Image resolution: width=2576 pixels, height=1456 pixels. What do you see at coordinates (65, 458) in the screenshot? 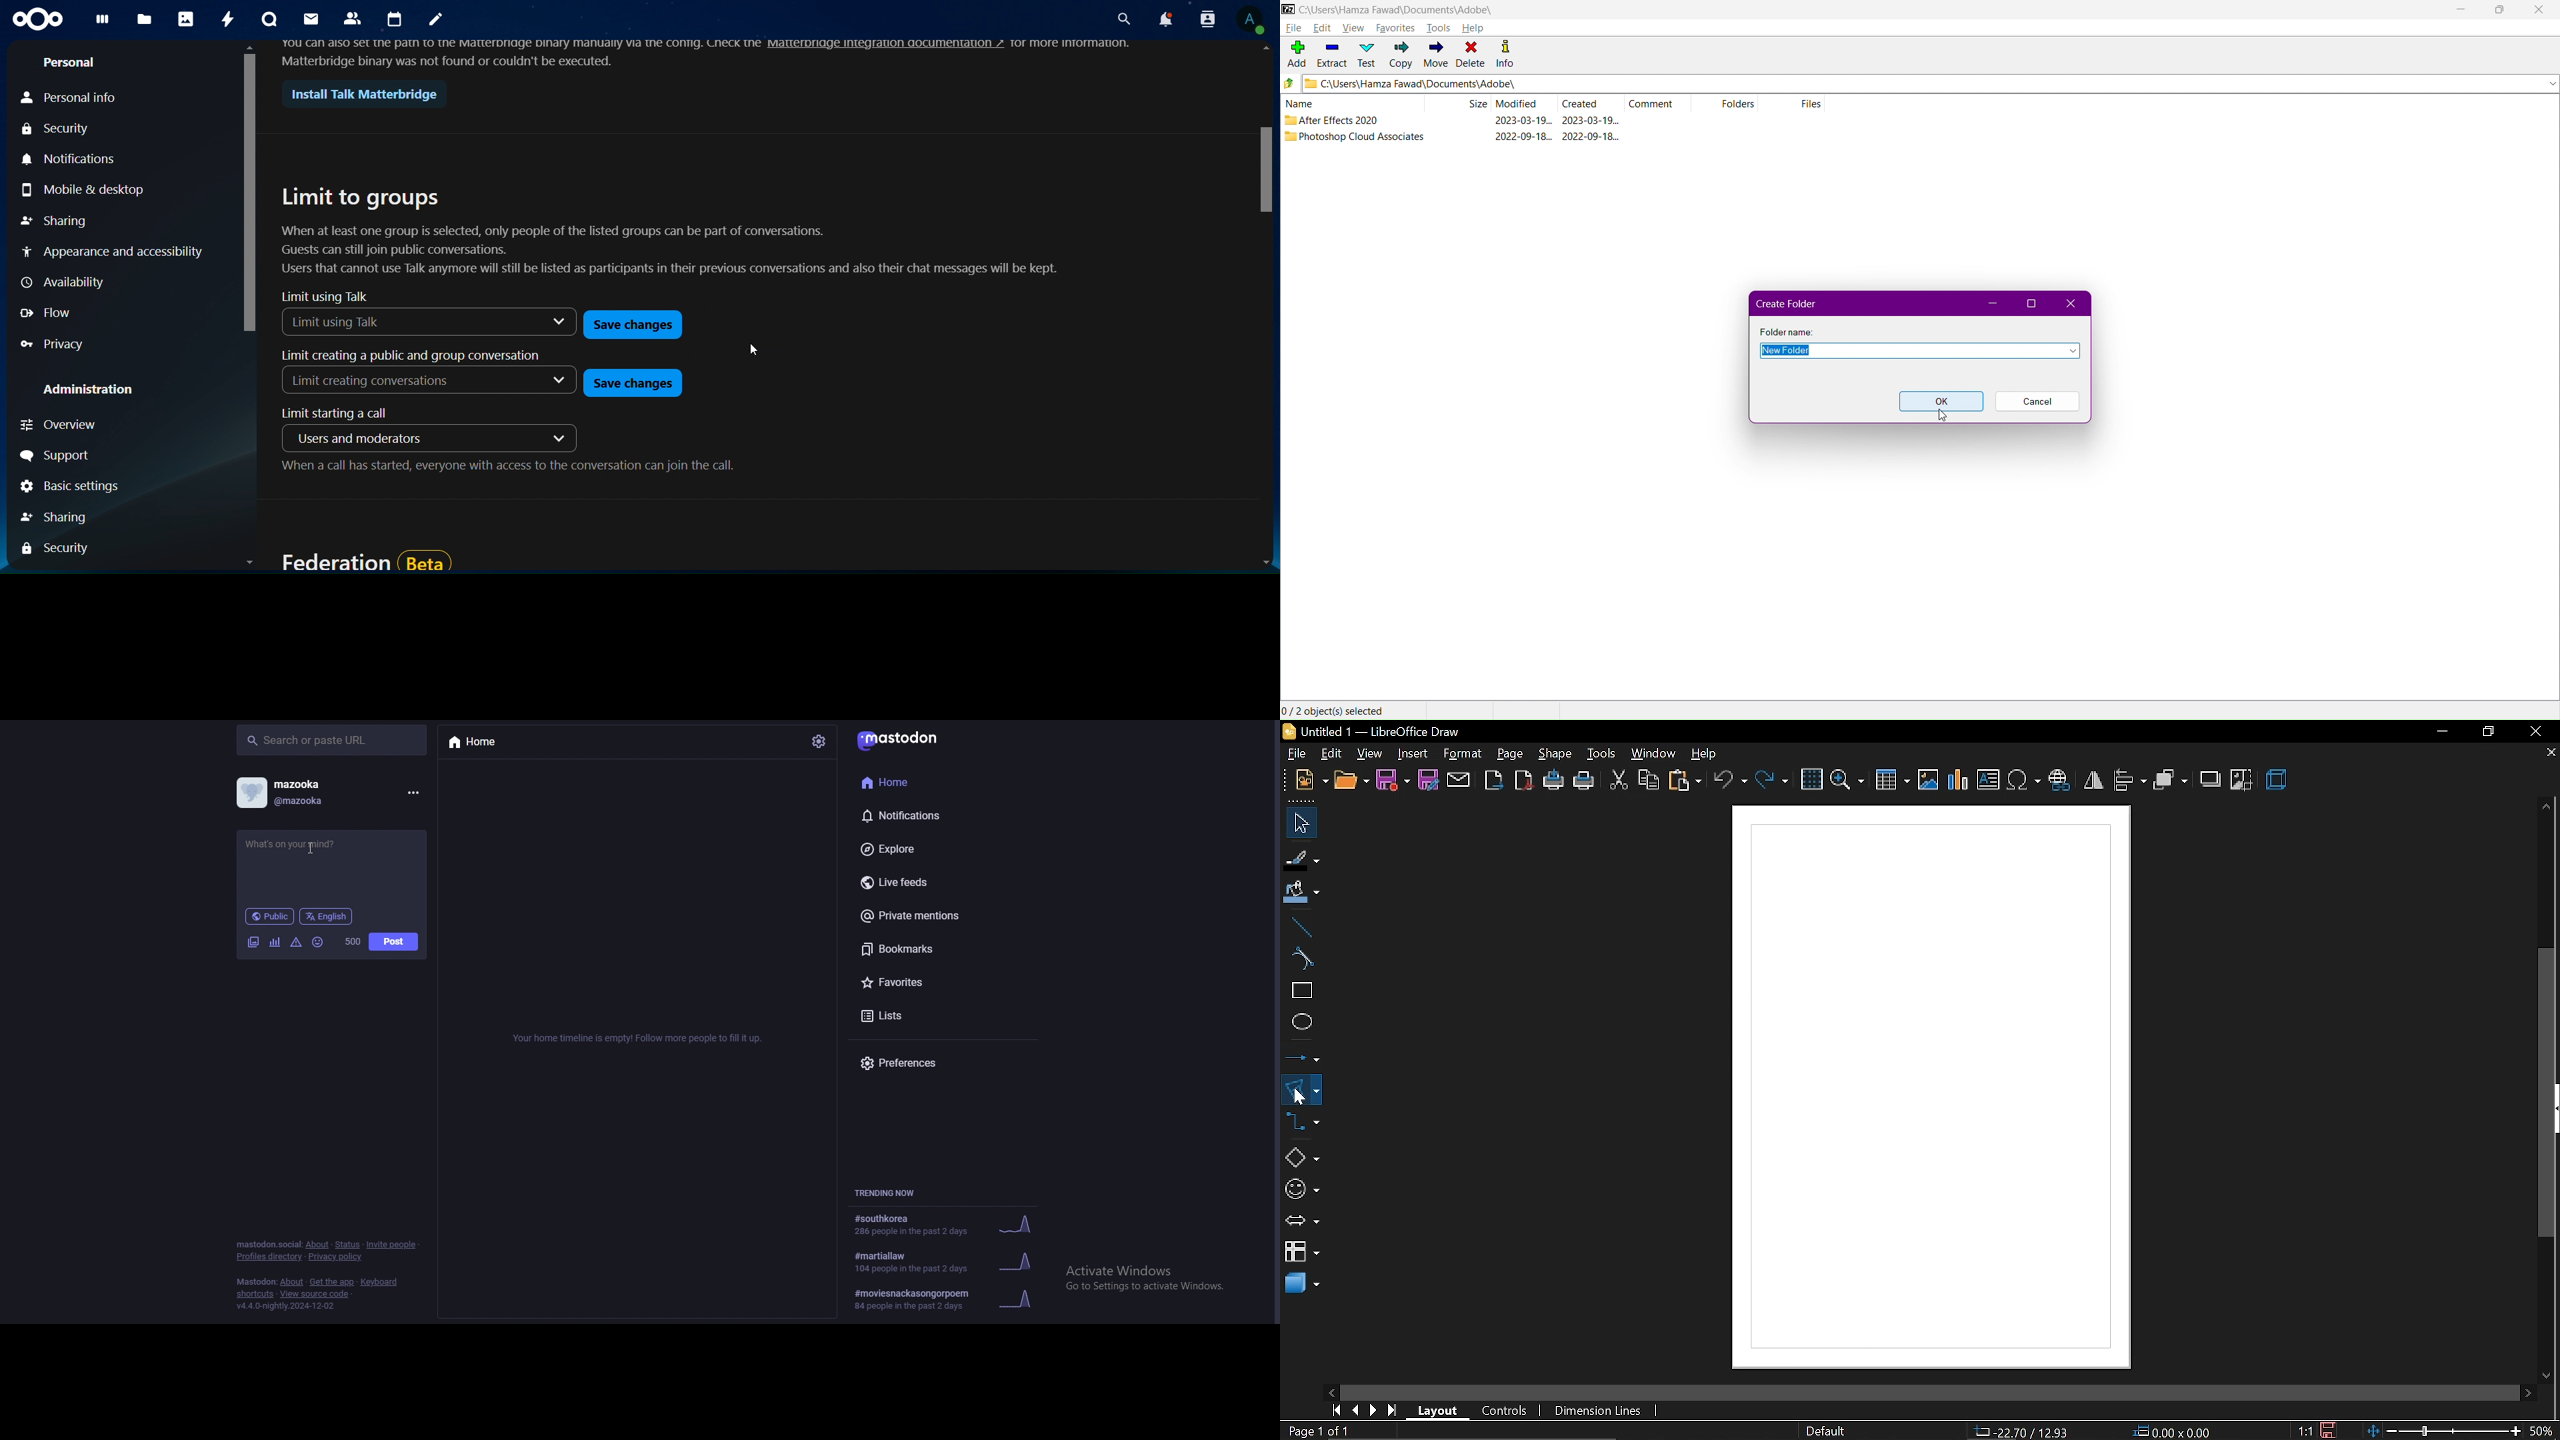
I see `support` at bounding box center [65, 458].